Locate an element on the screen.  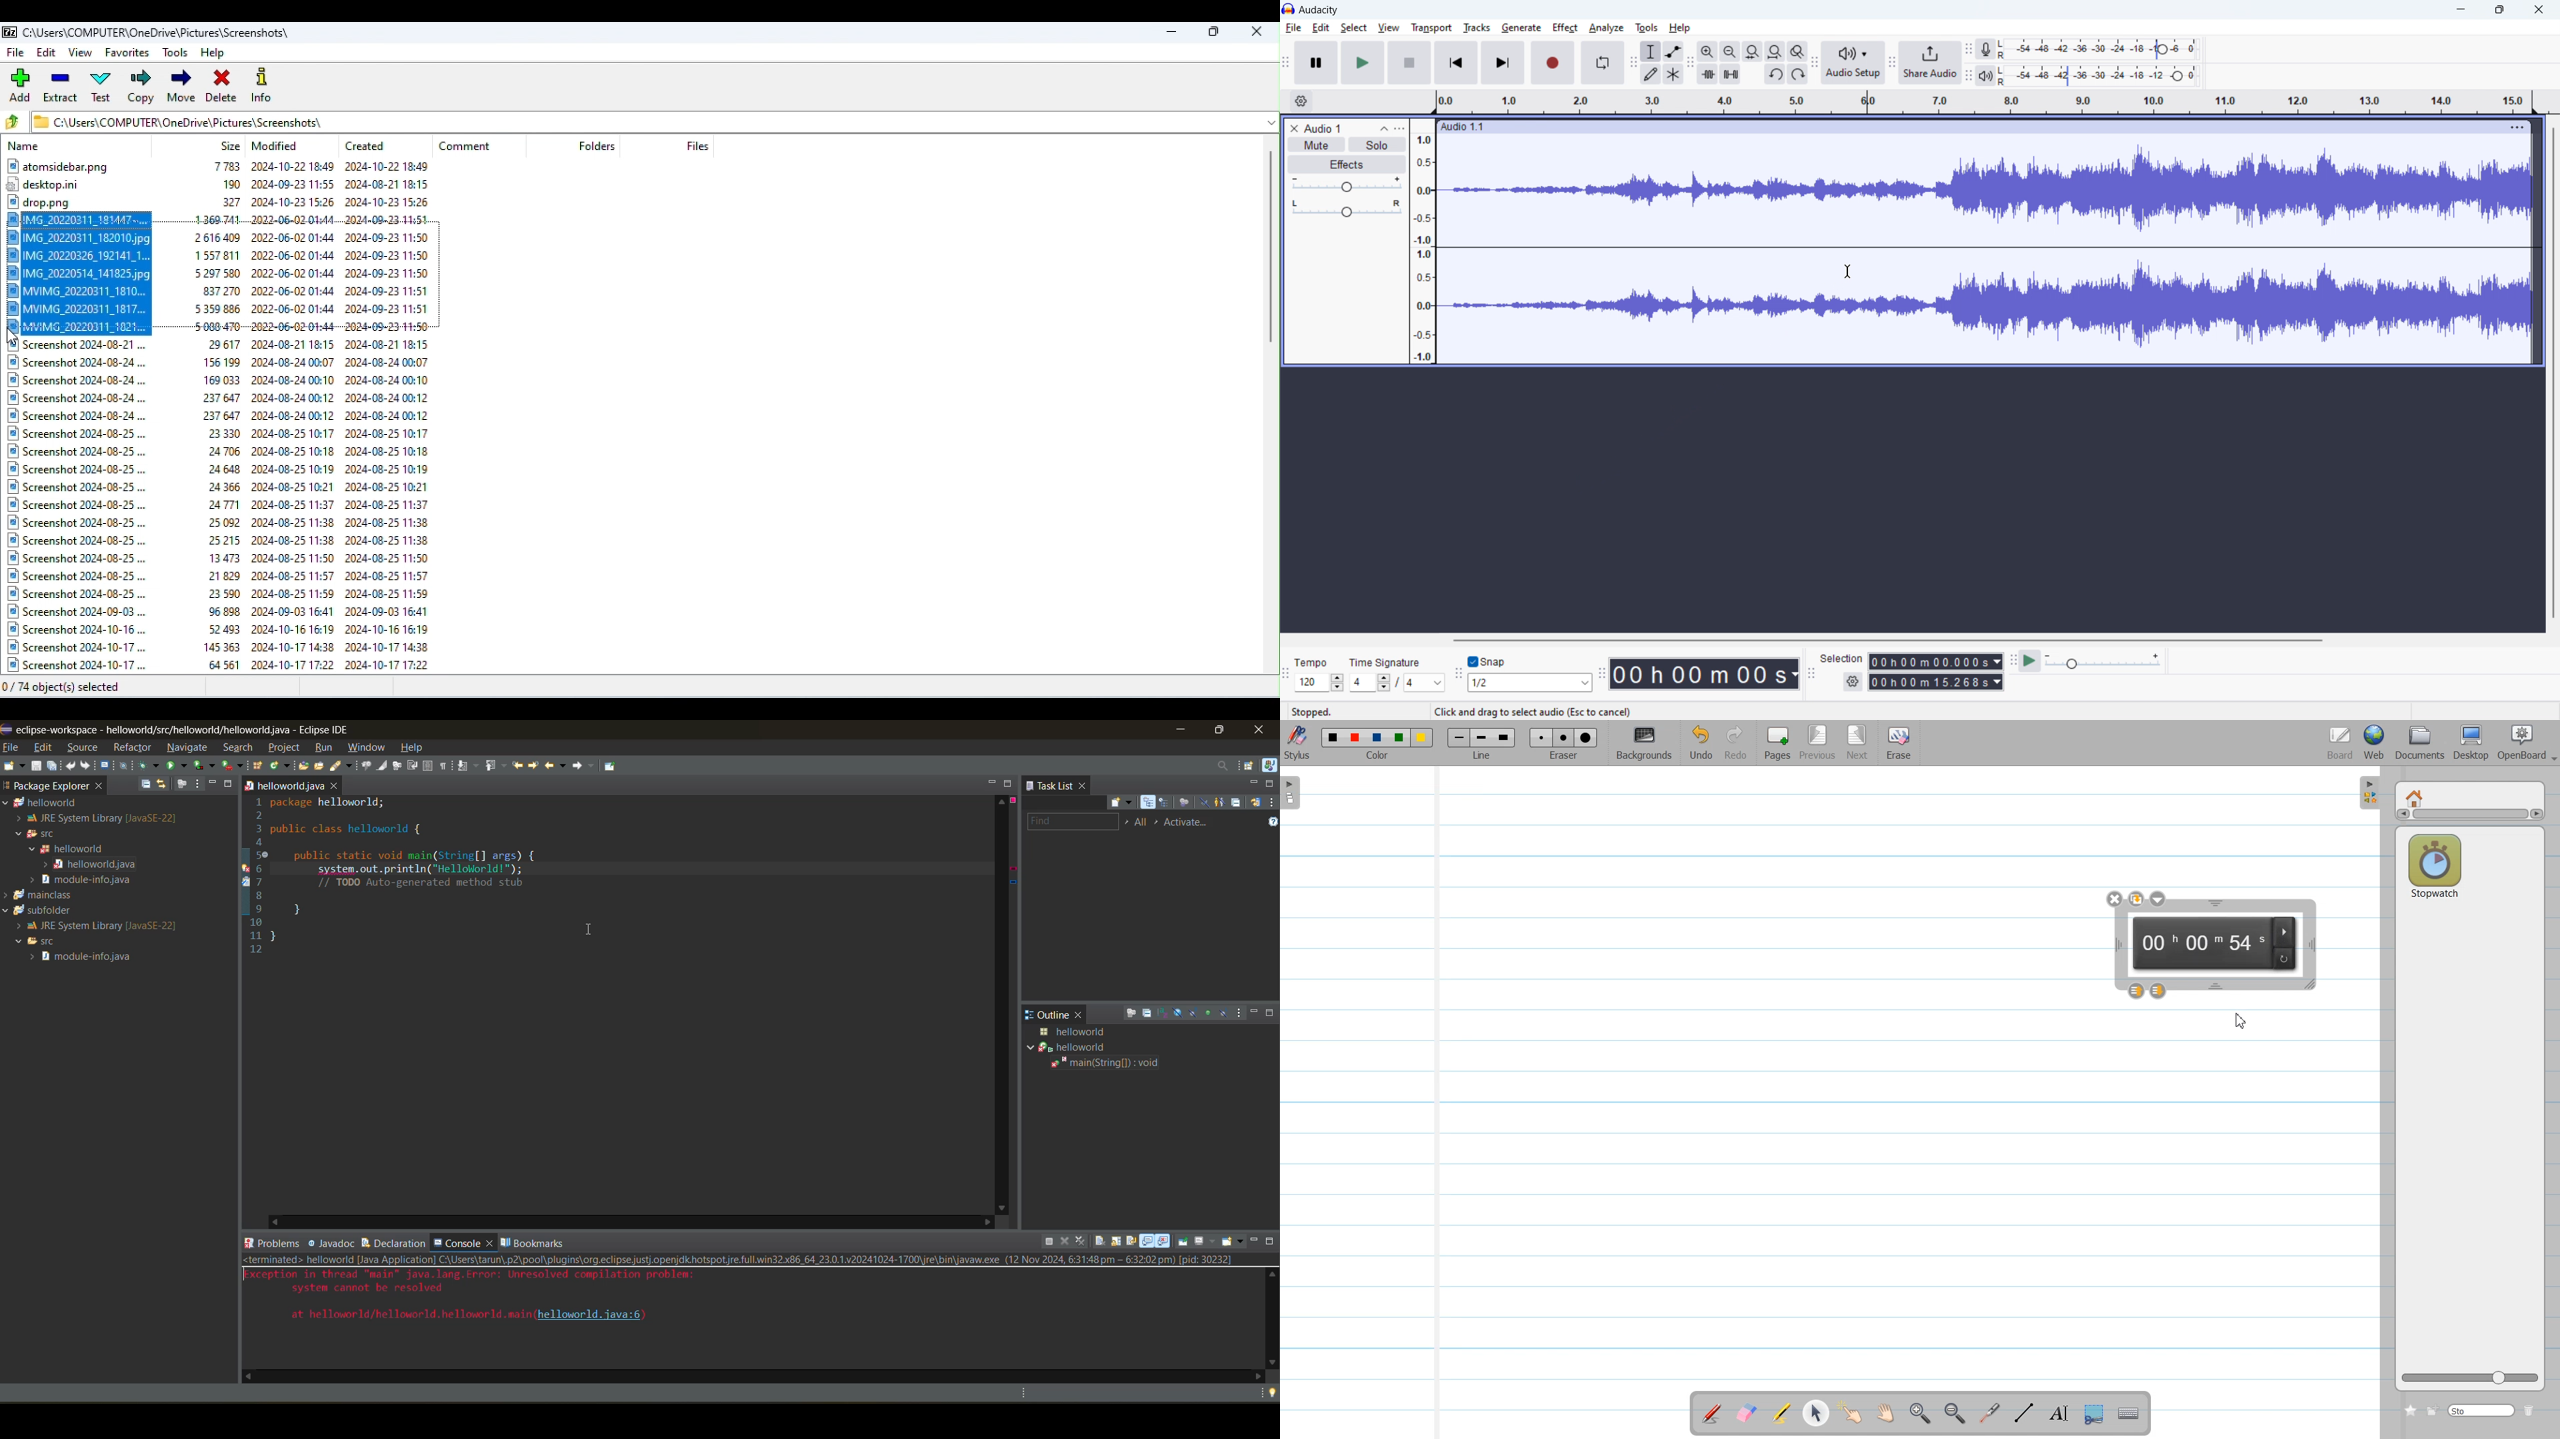
effects is located at coordinates (1346, 164).